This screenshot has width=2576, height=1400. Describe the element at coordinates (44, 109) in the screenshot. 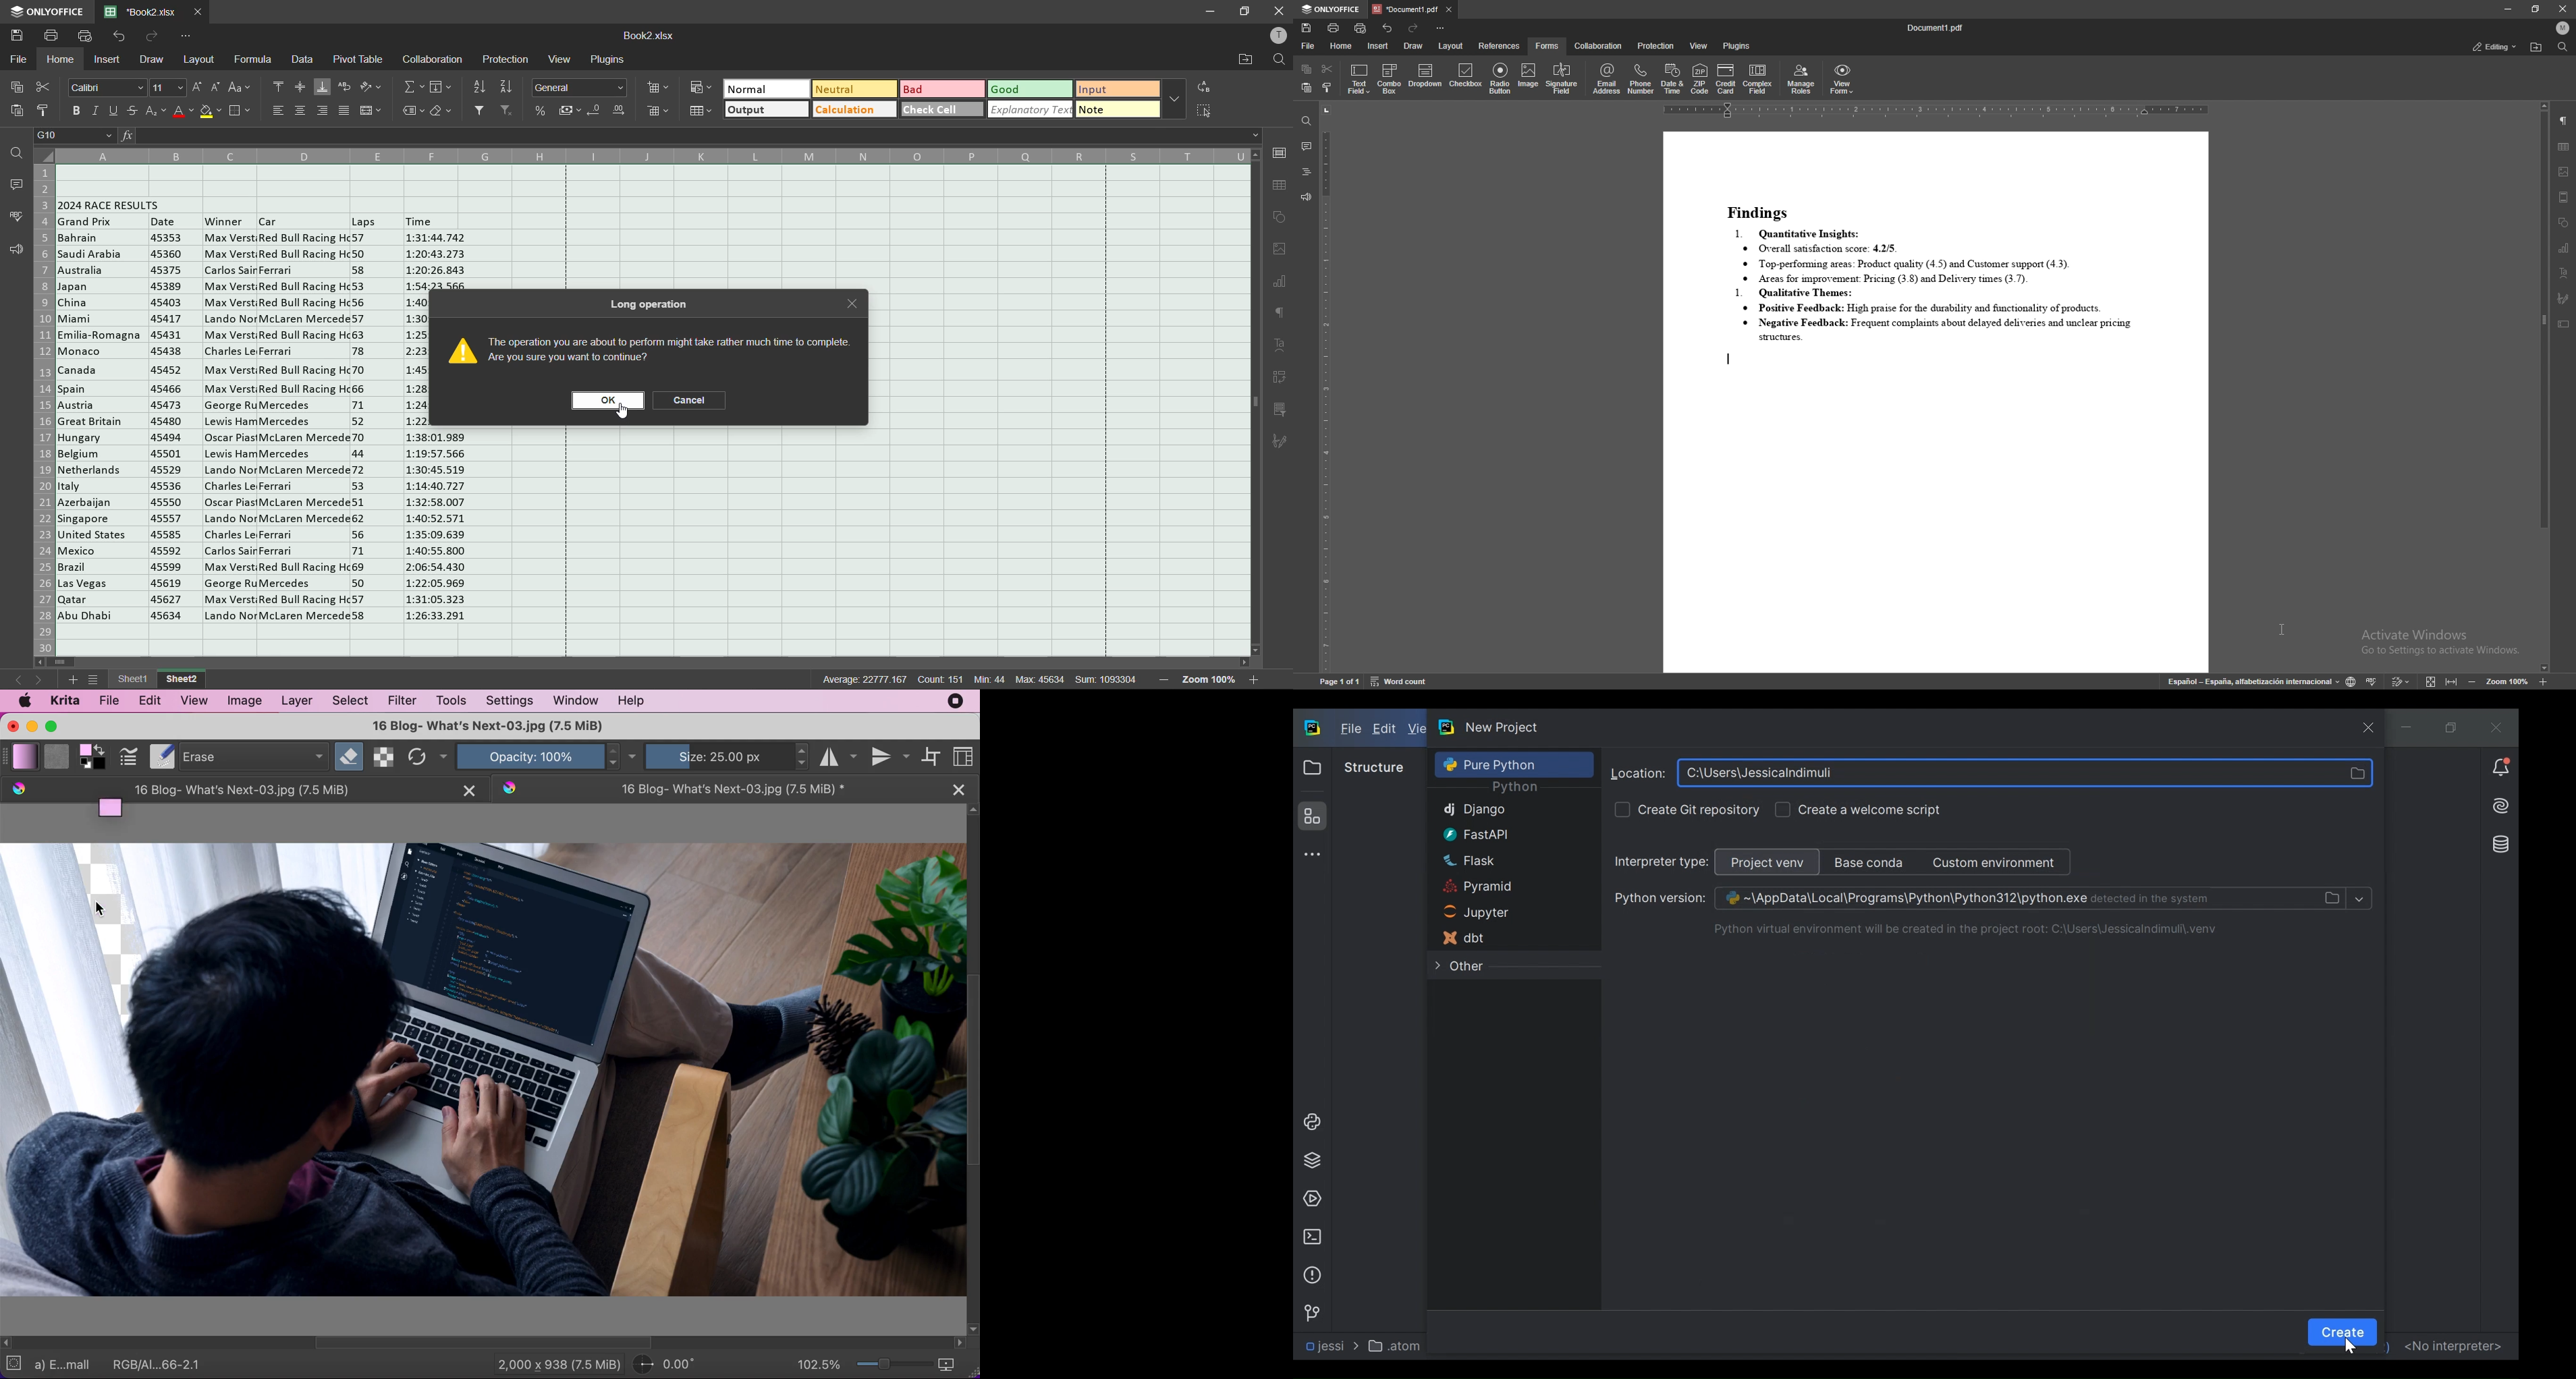

I see `copy style` at that location.